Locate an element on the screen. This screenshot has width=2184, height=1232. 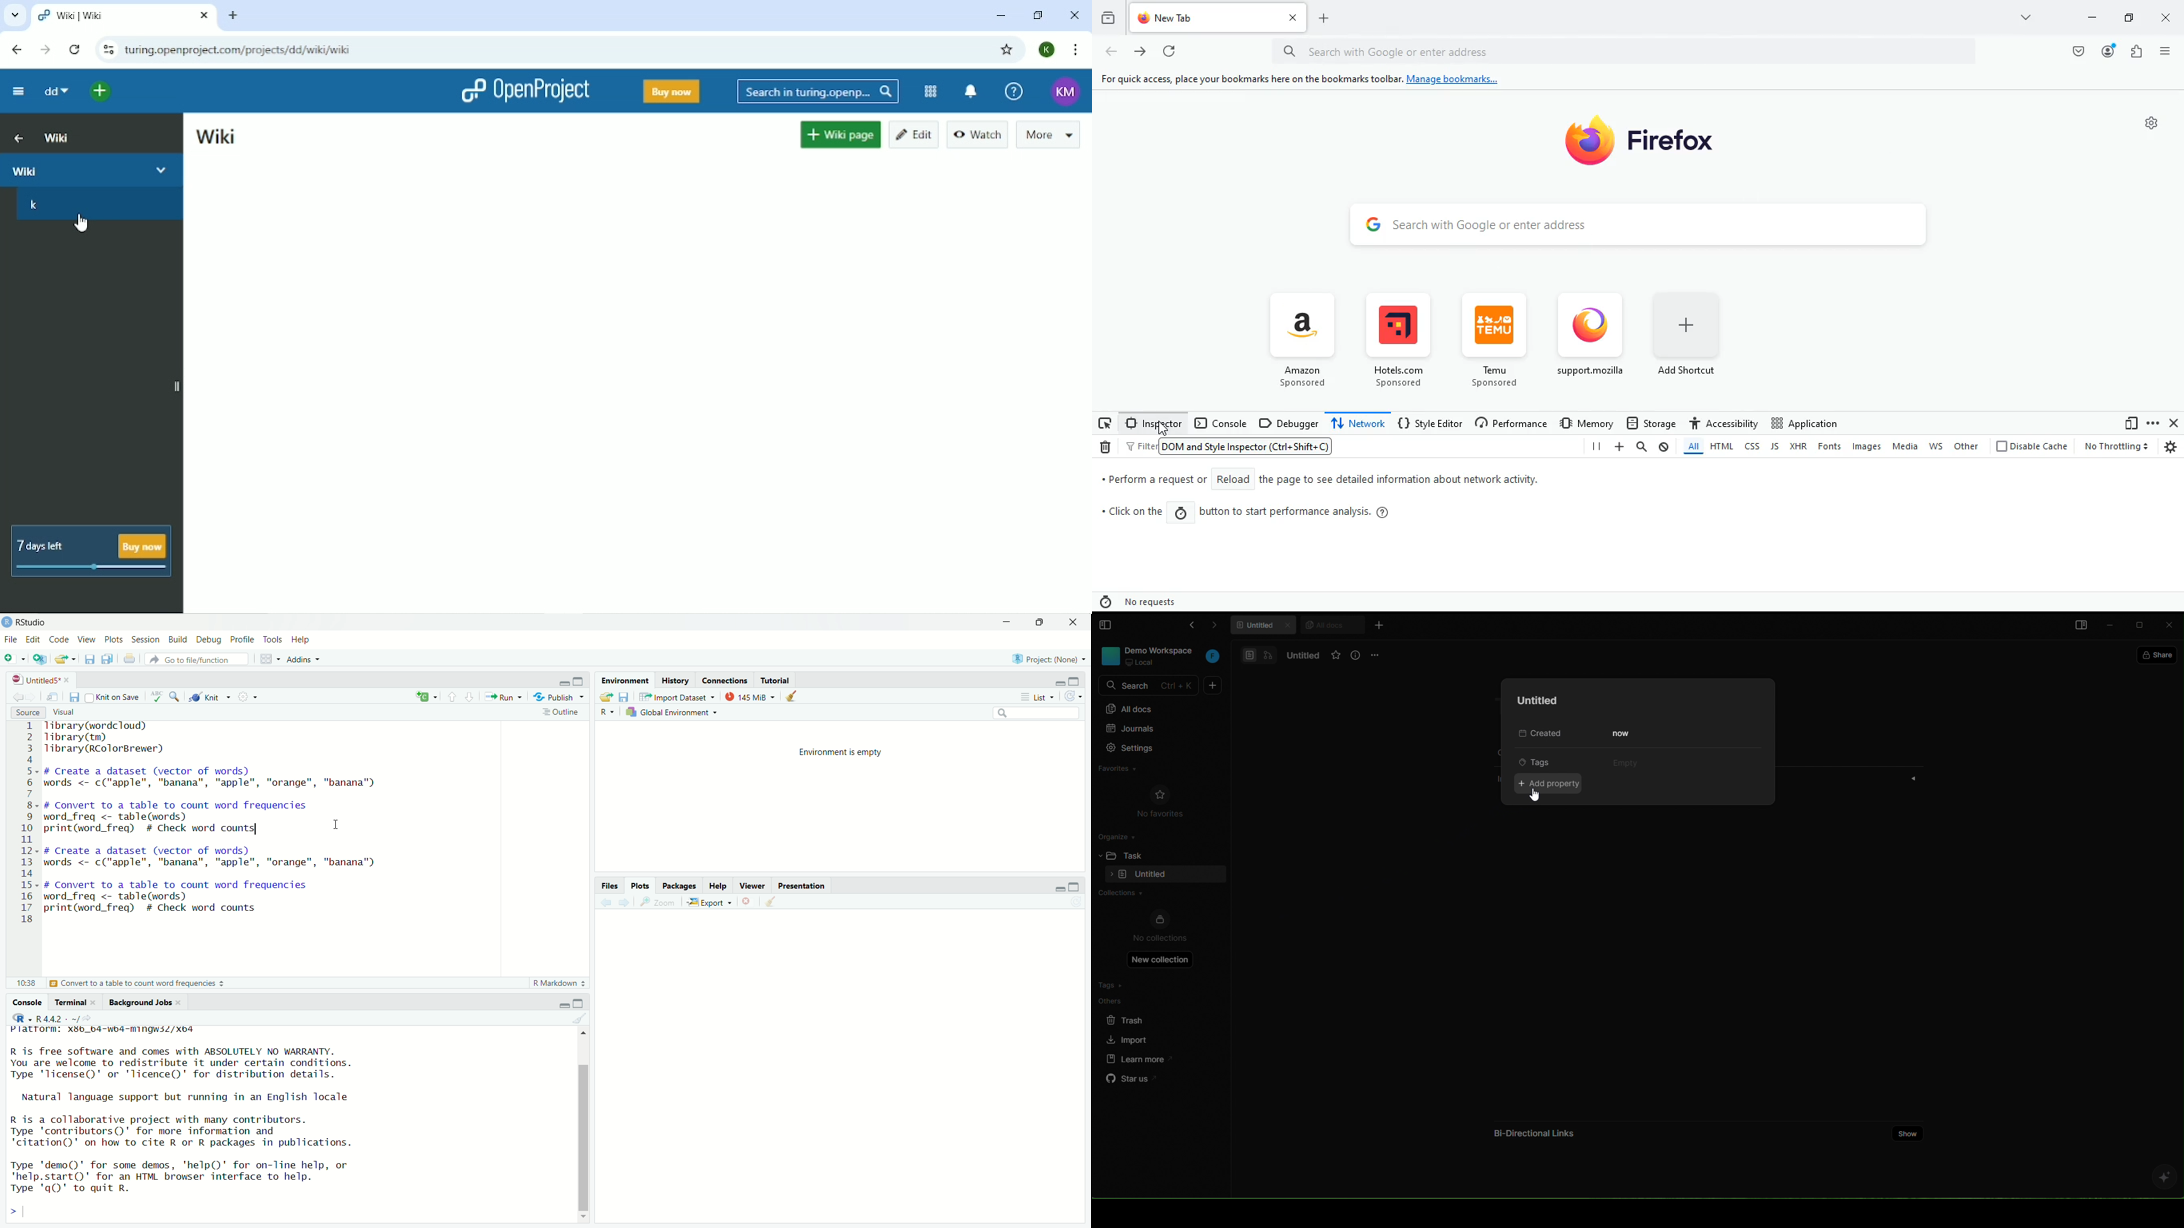
Markdown is located at coordinates (557, 984).